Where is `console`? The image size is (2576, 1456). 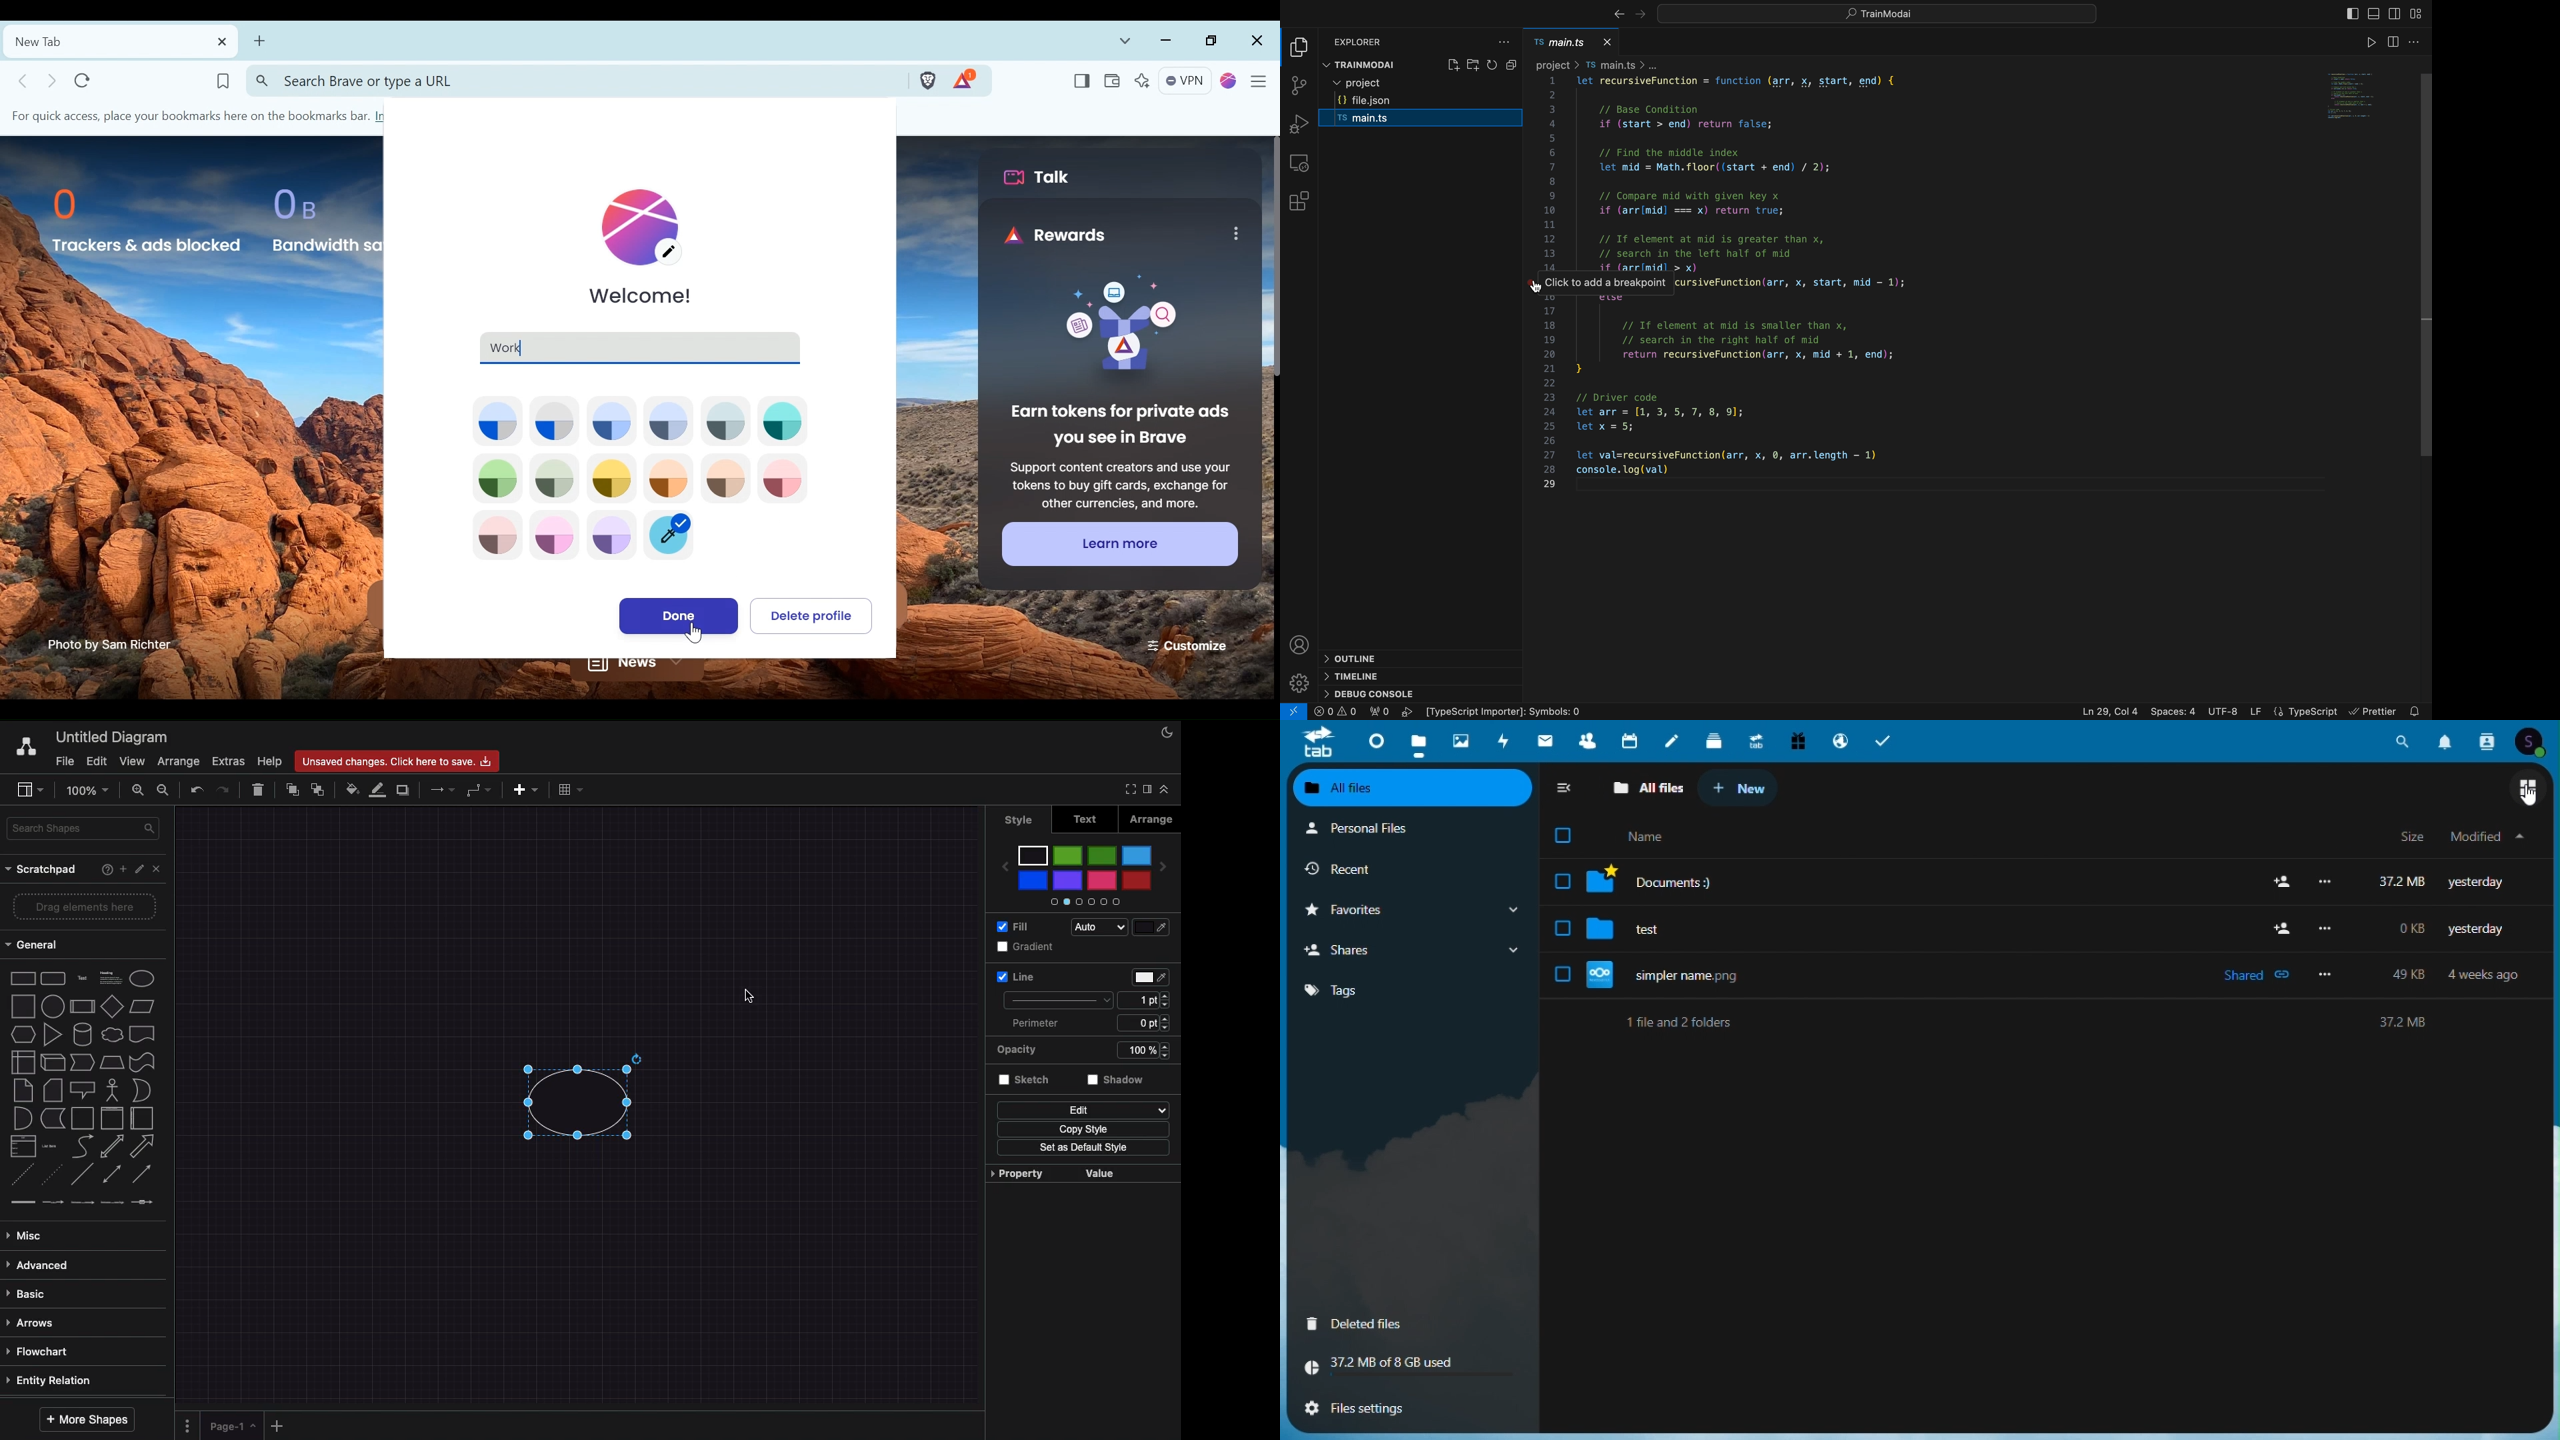 console is located at coordinates (1383, 691).